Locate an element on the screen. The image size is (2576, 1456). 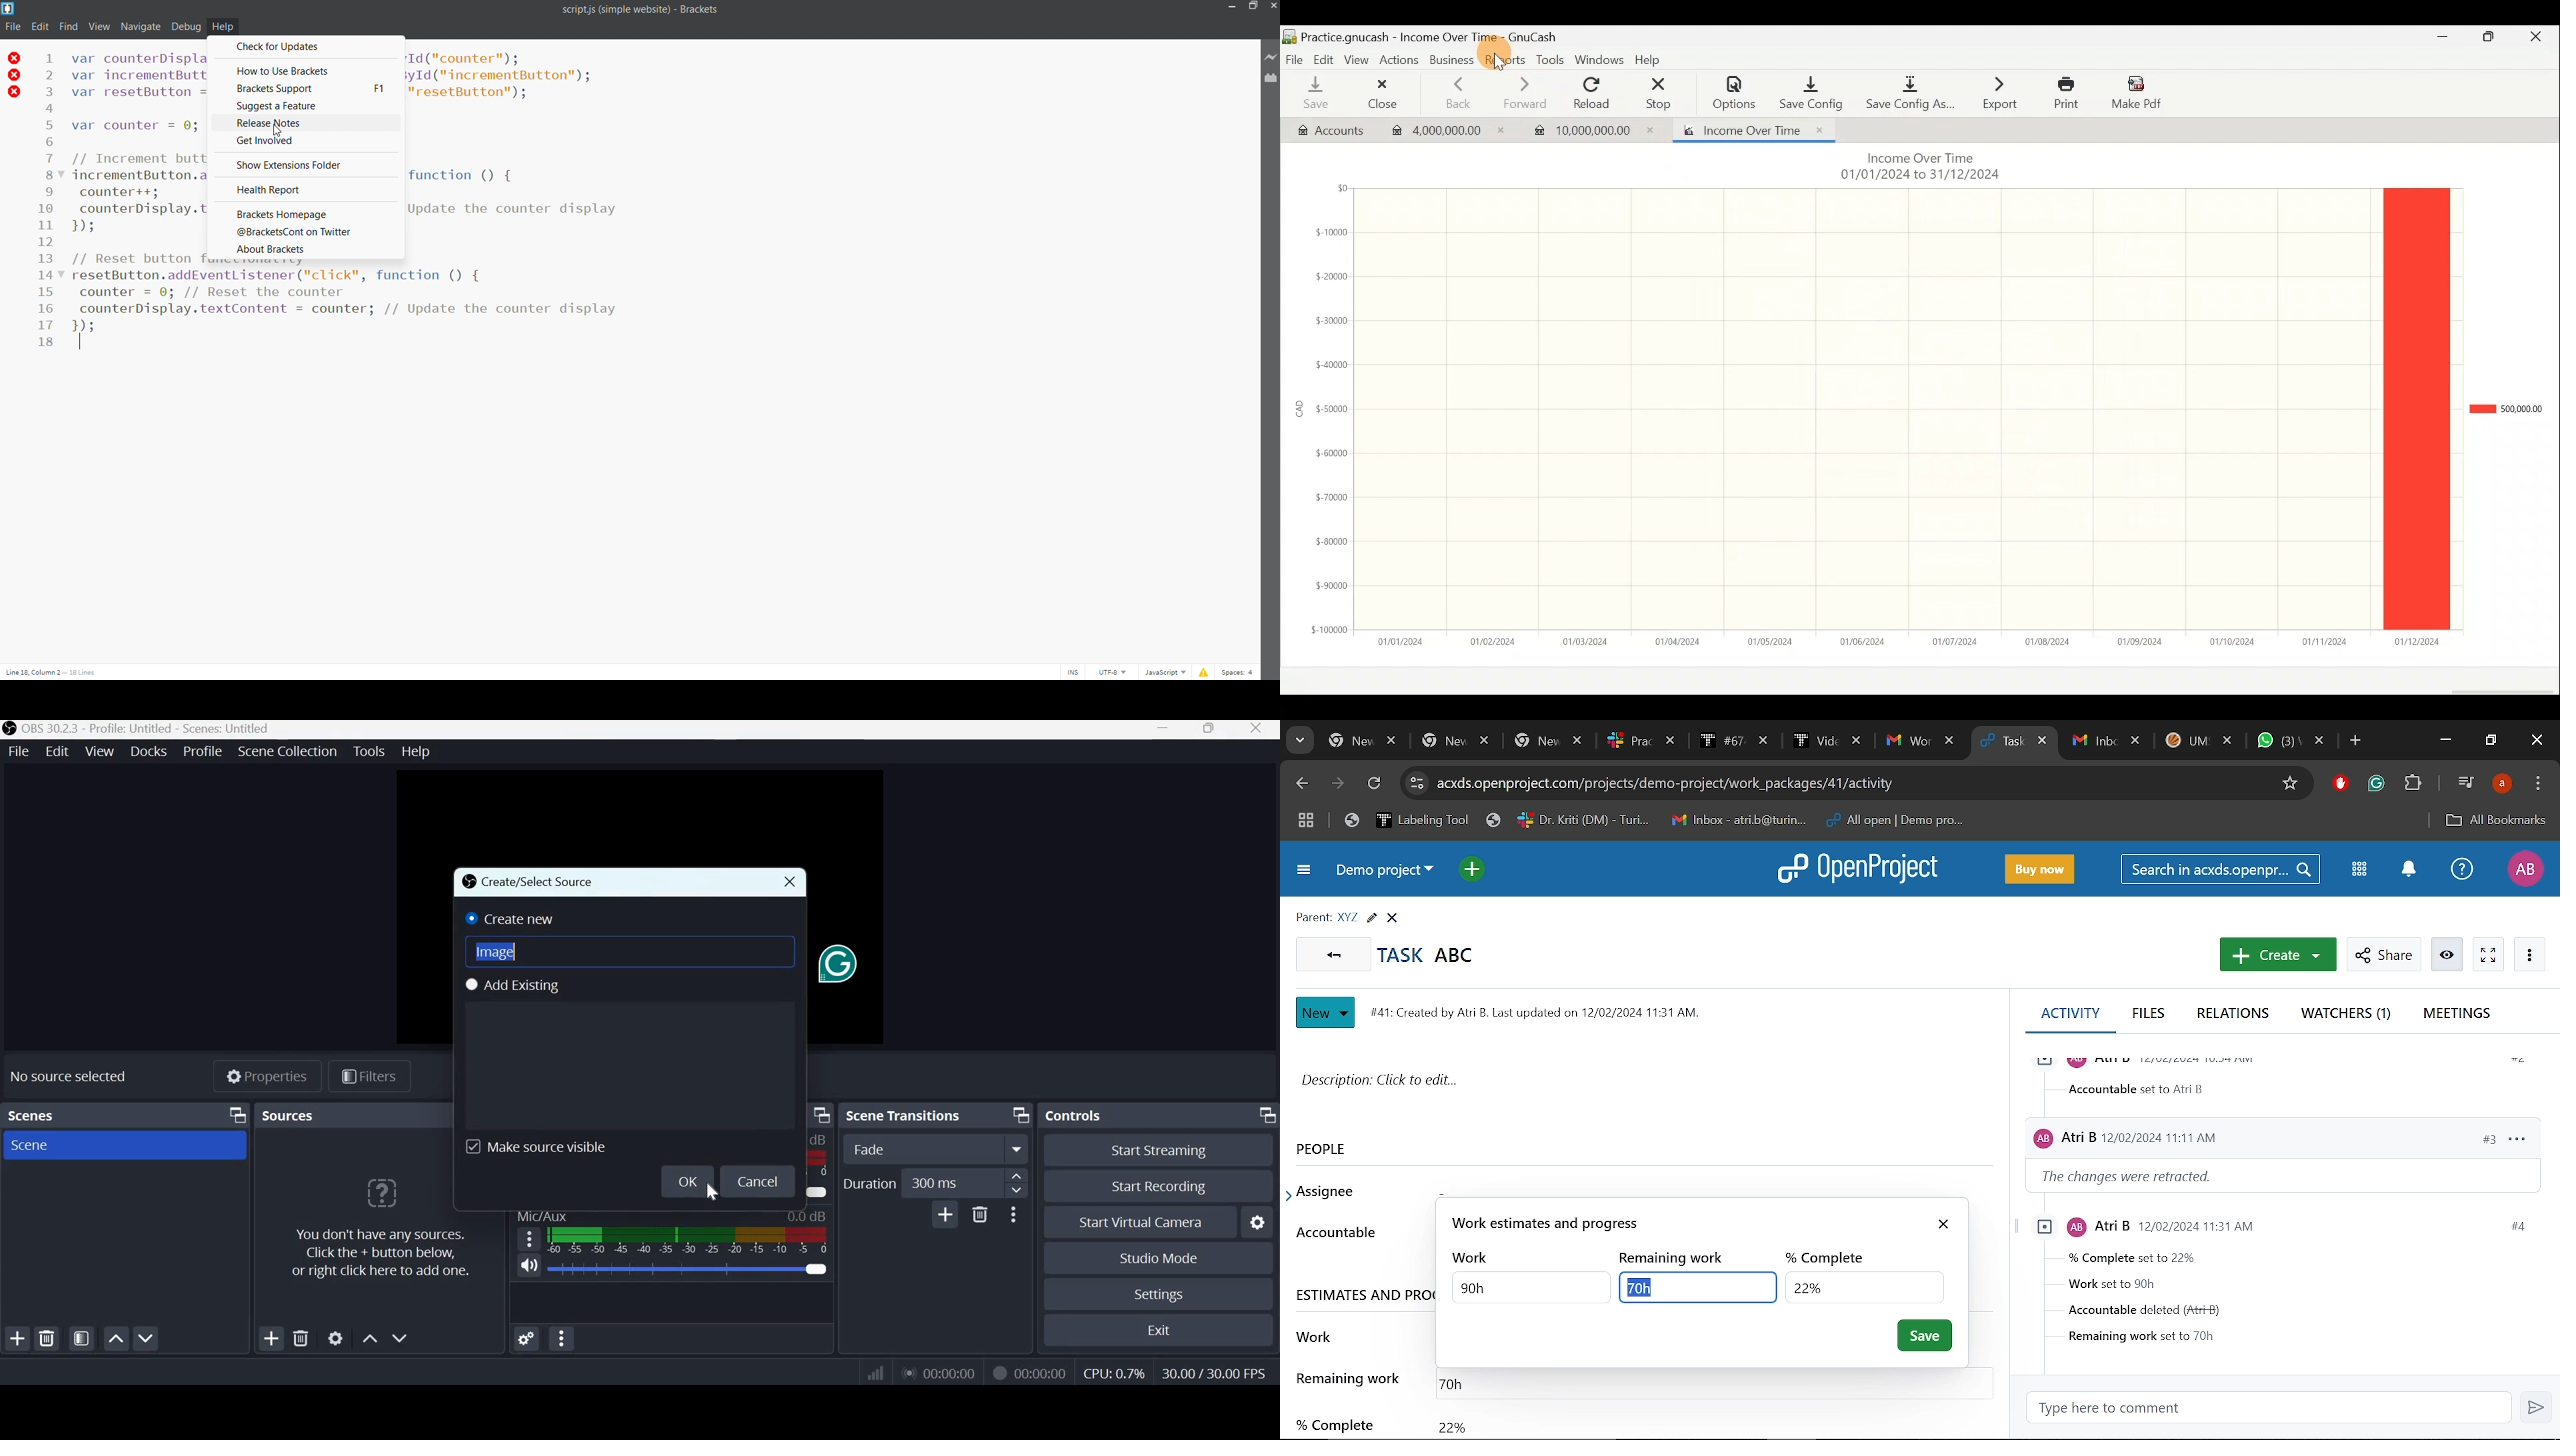
javascript is located at coordinates (1167, 672).